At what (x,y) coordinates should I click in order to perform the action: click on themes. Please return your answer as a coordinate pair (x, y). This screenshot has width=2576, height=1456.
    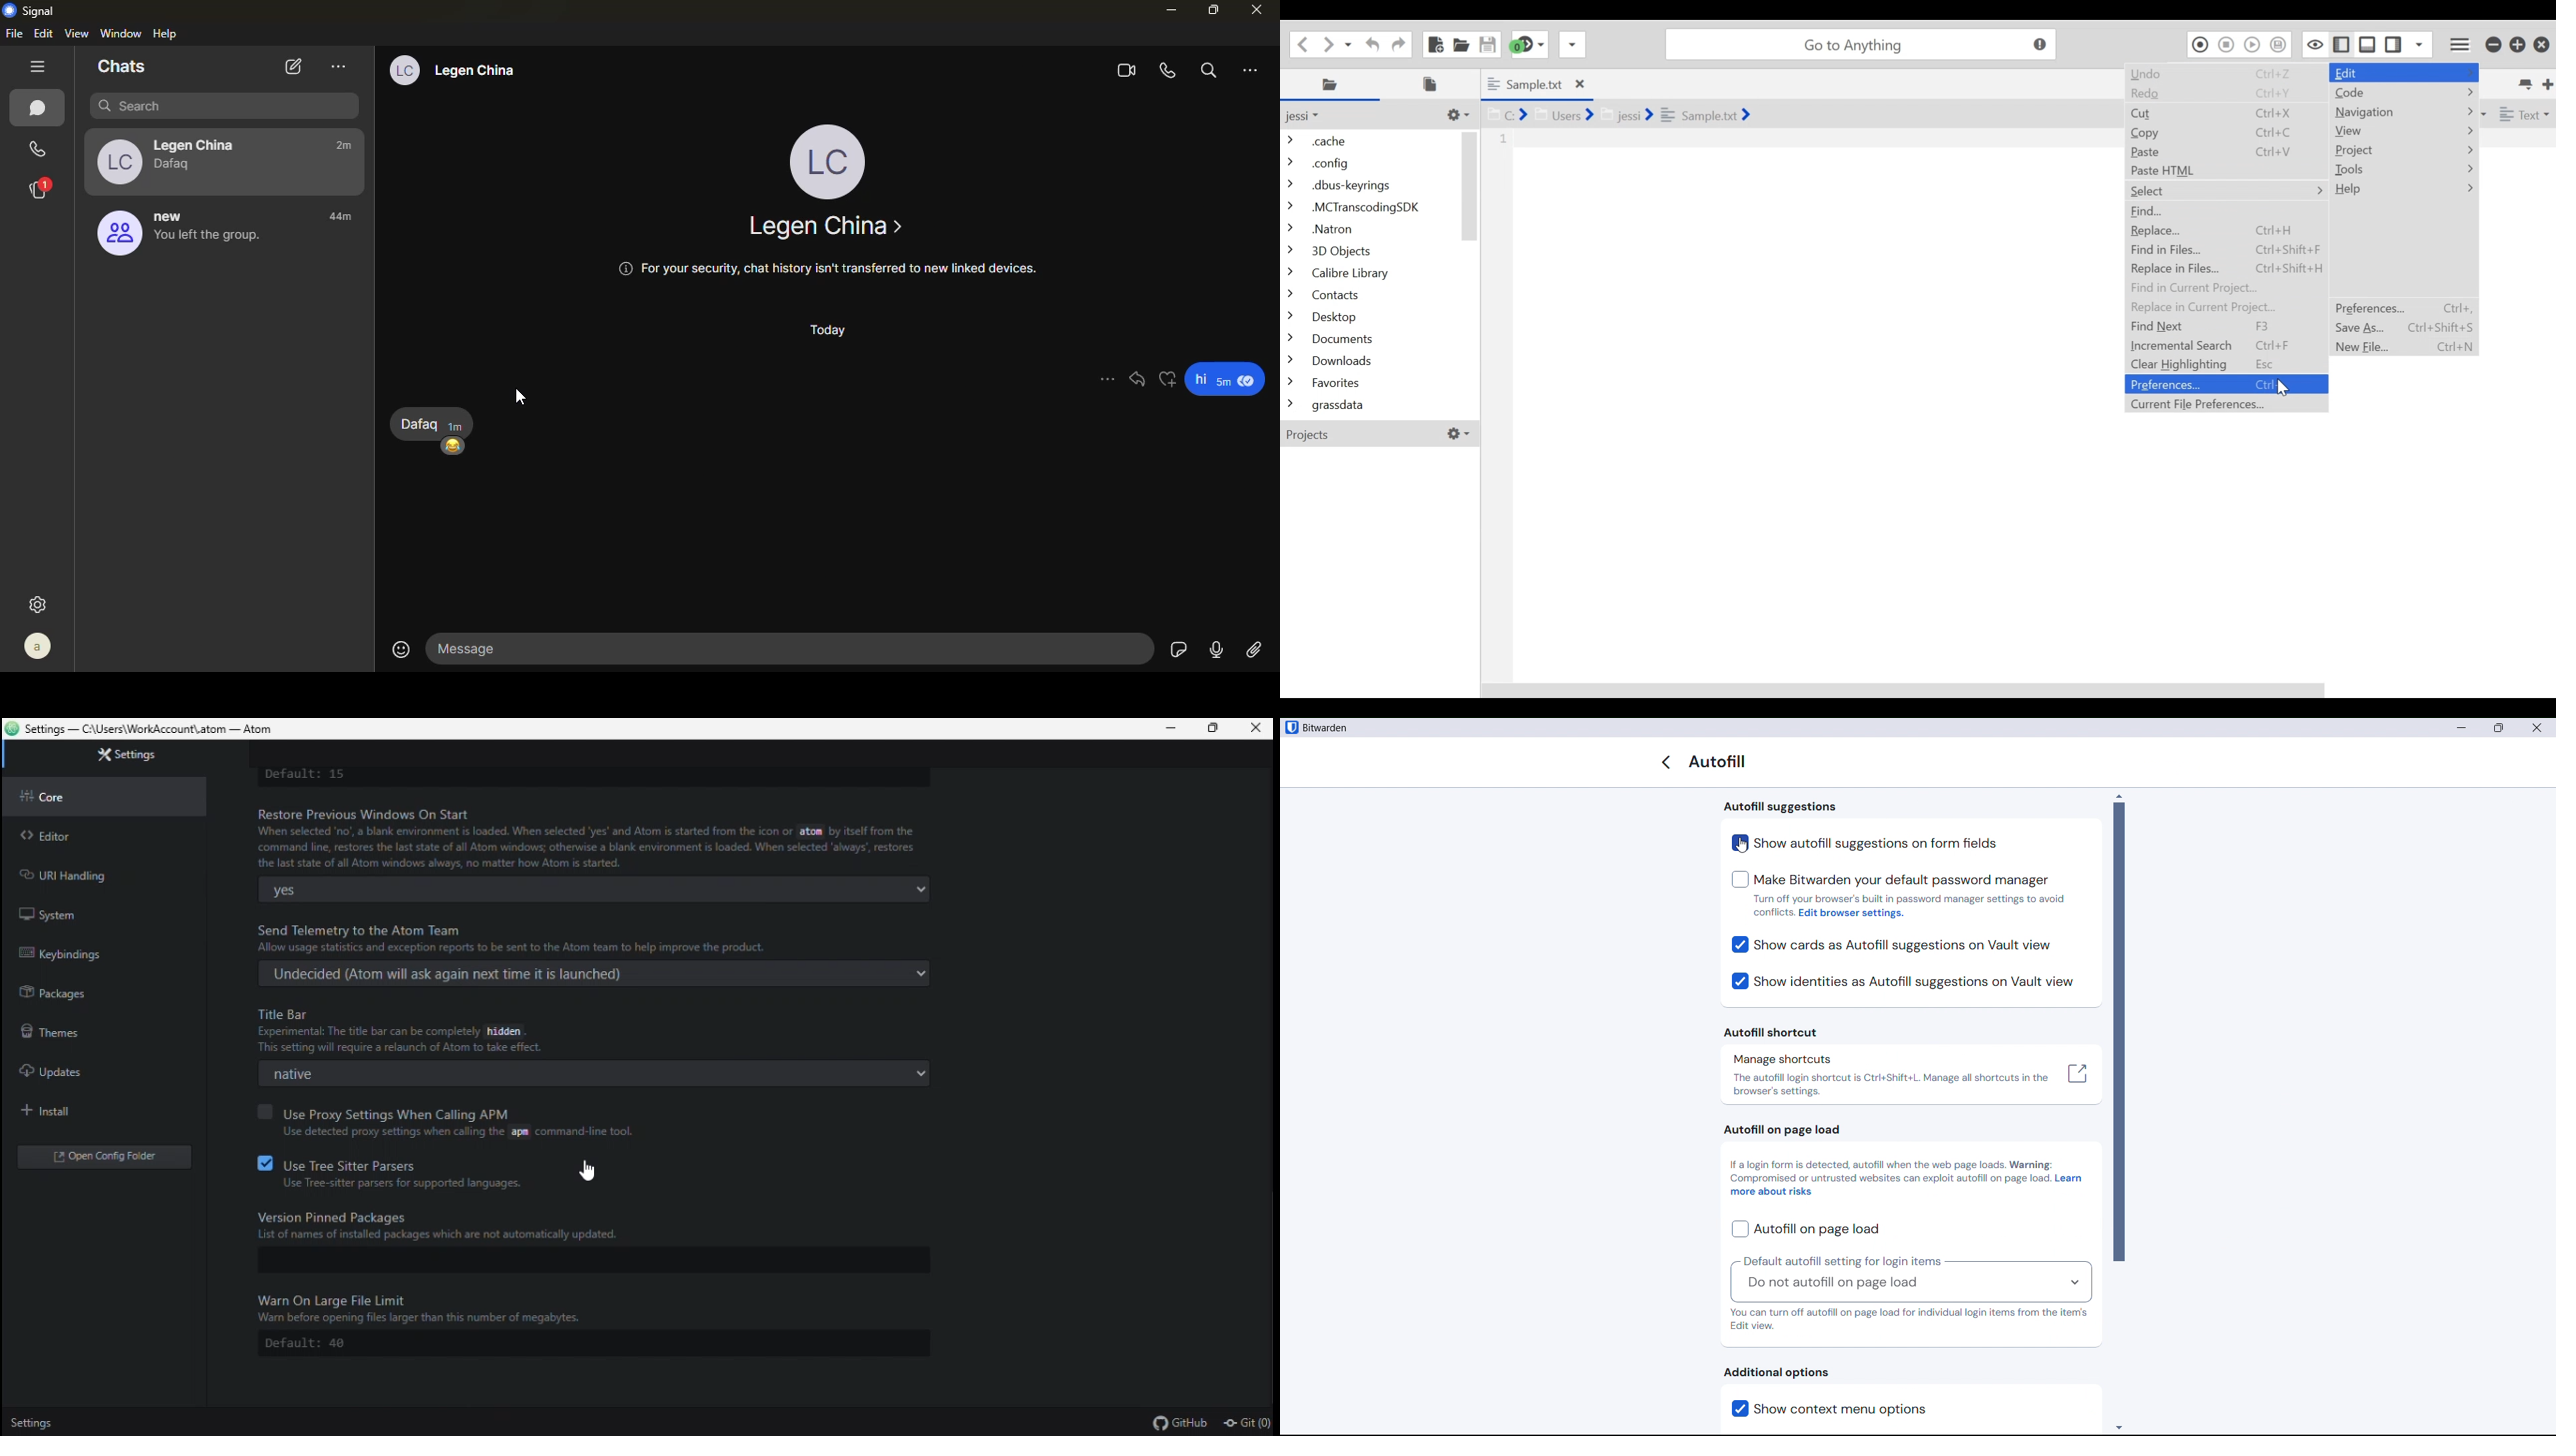
    Looking at the image, I should click on (83, 1033).